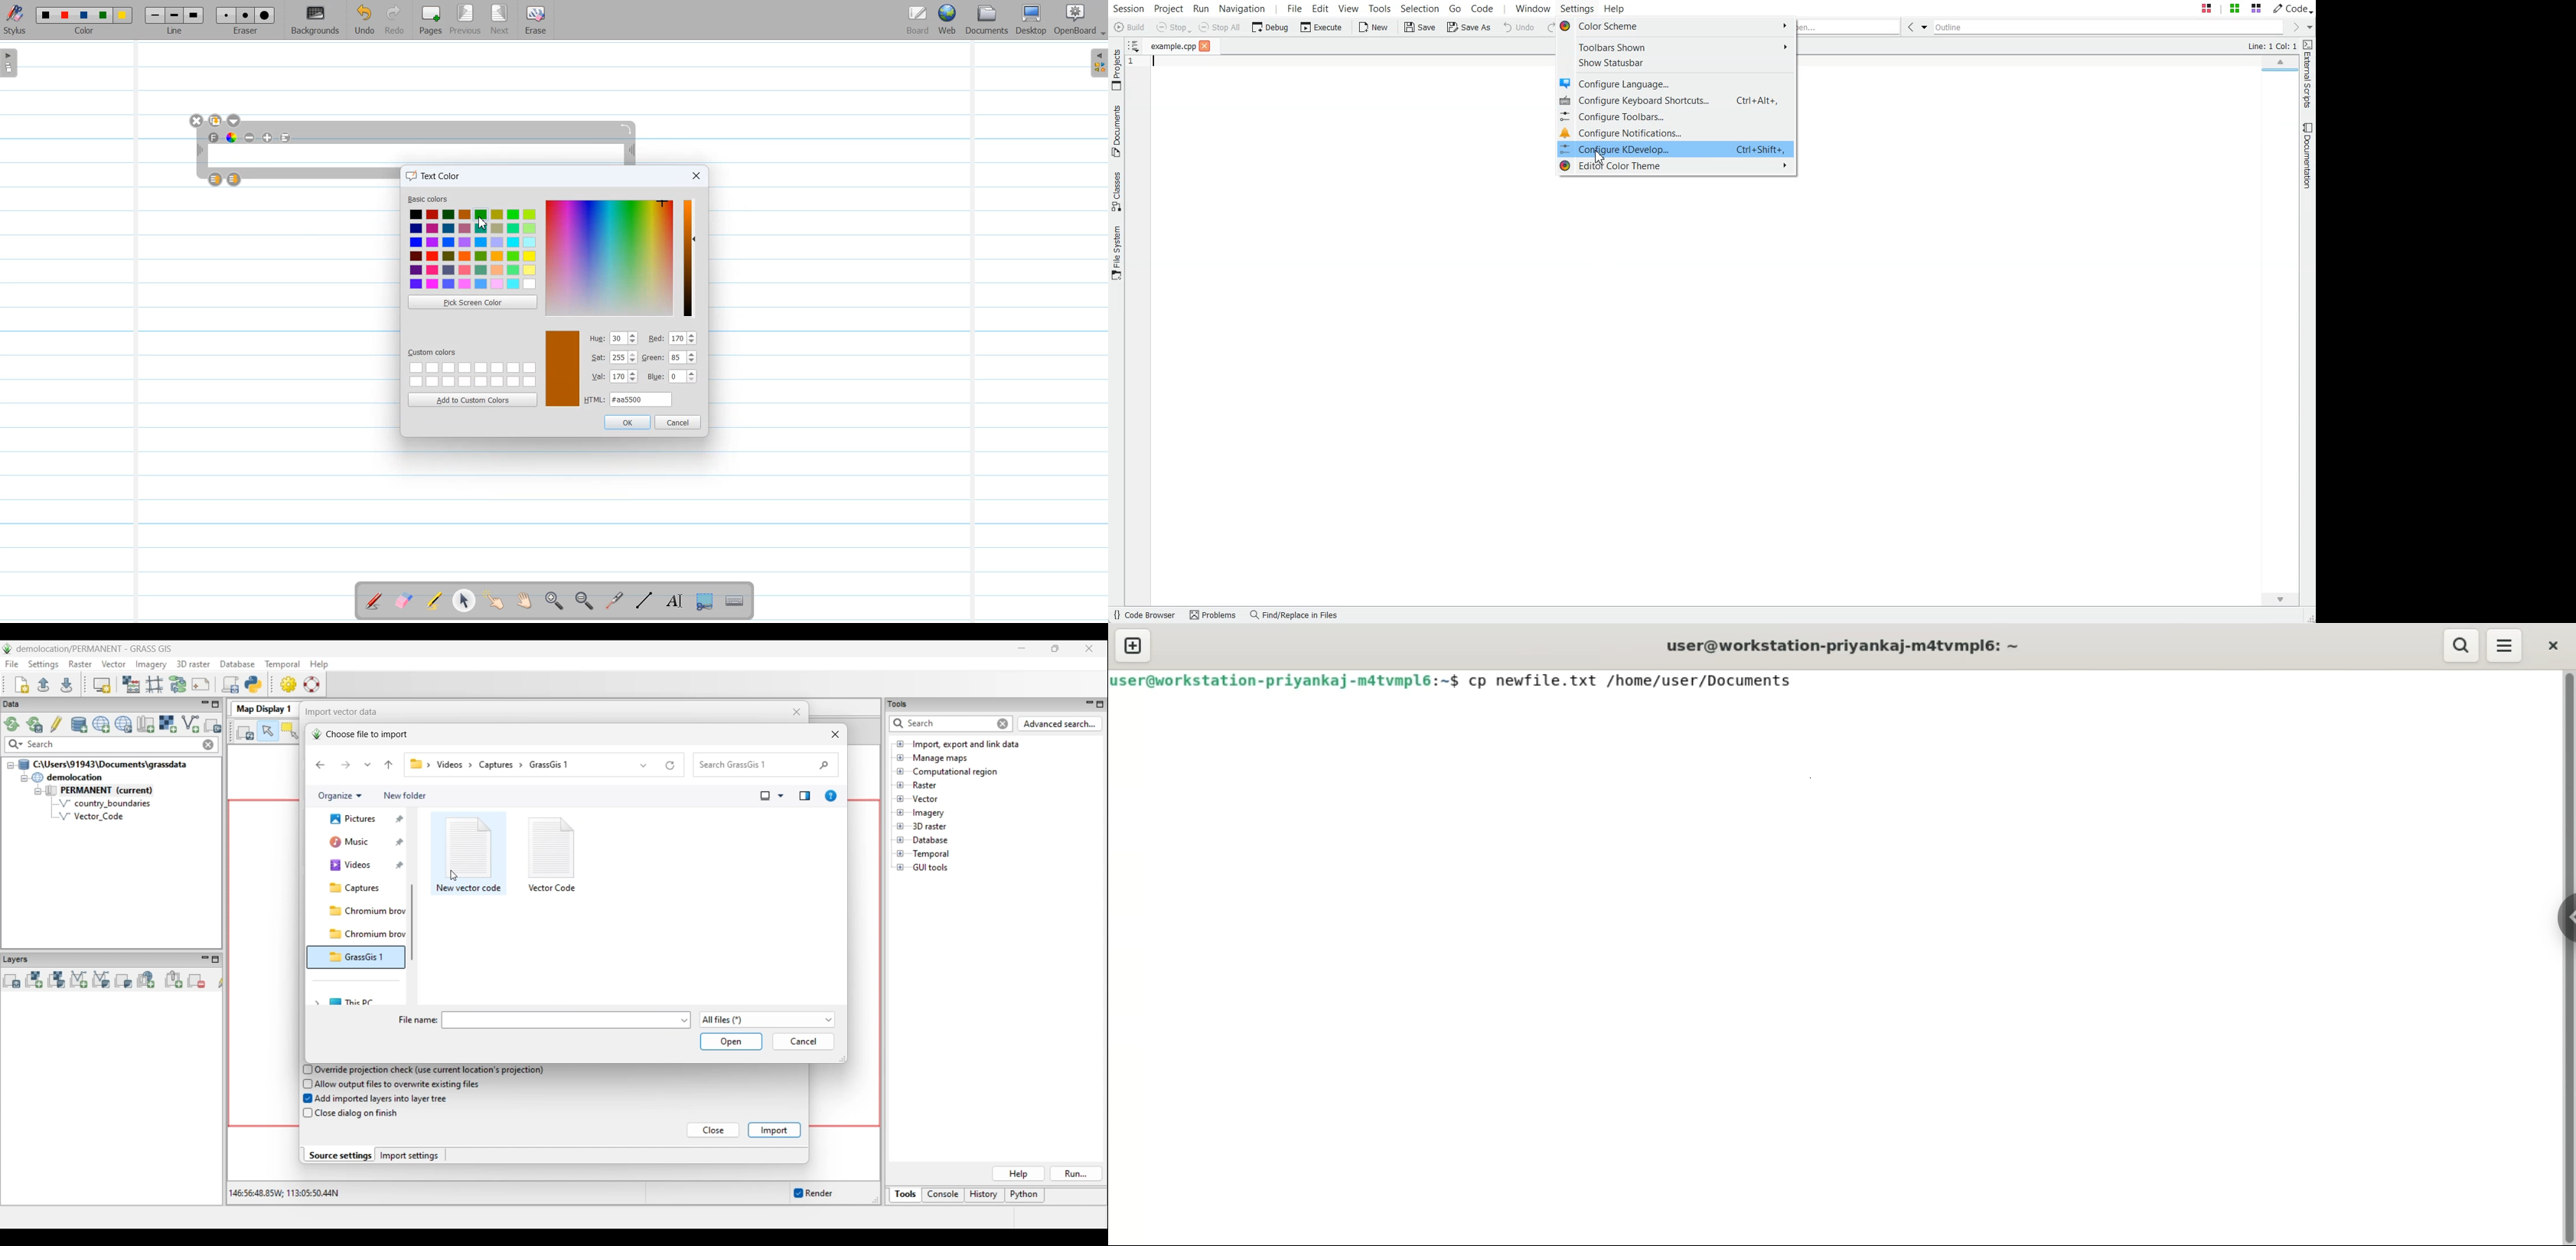 The height and width of the screenshot is (1260, 2576). What do you see at coordinates (1469, 28) in the screenshot?
I see `Save As` at bounding box center [1469, 28].